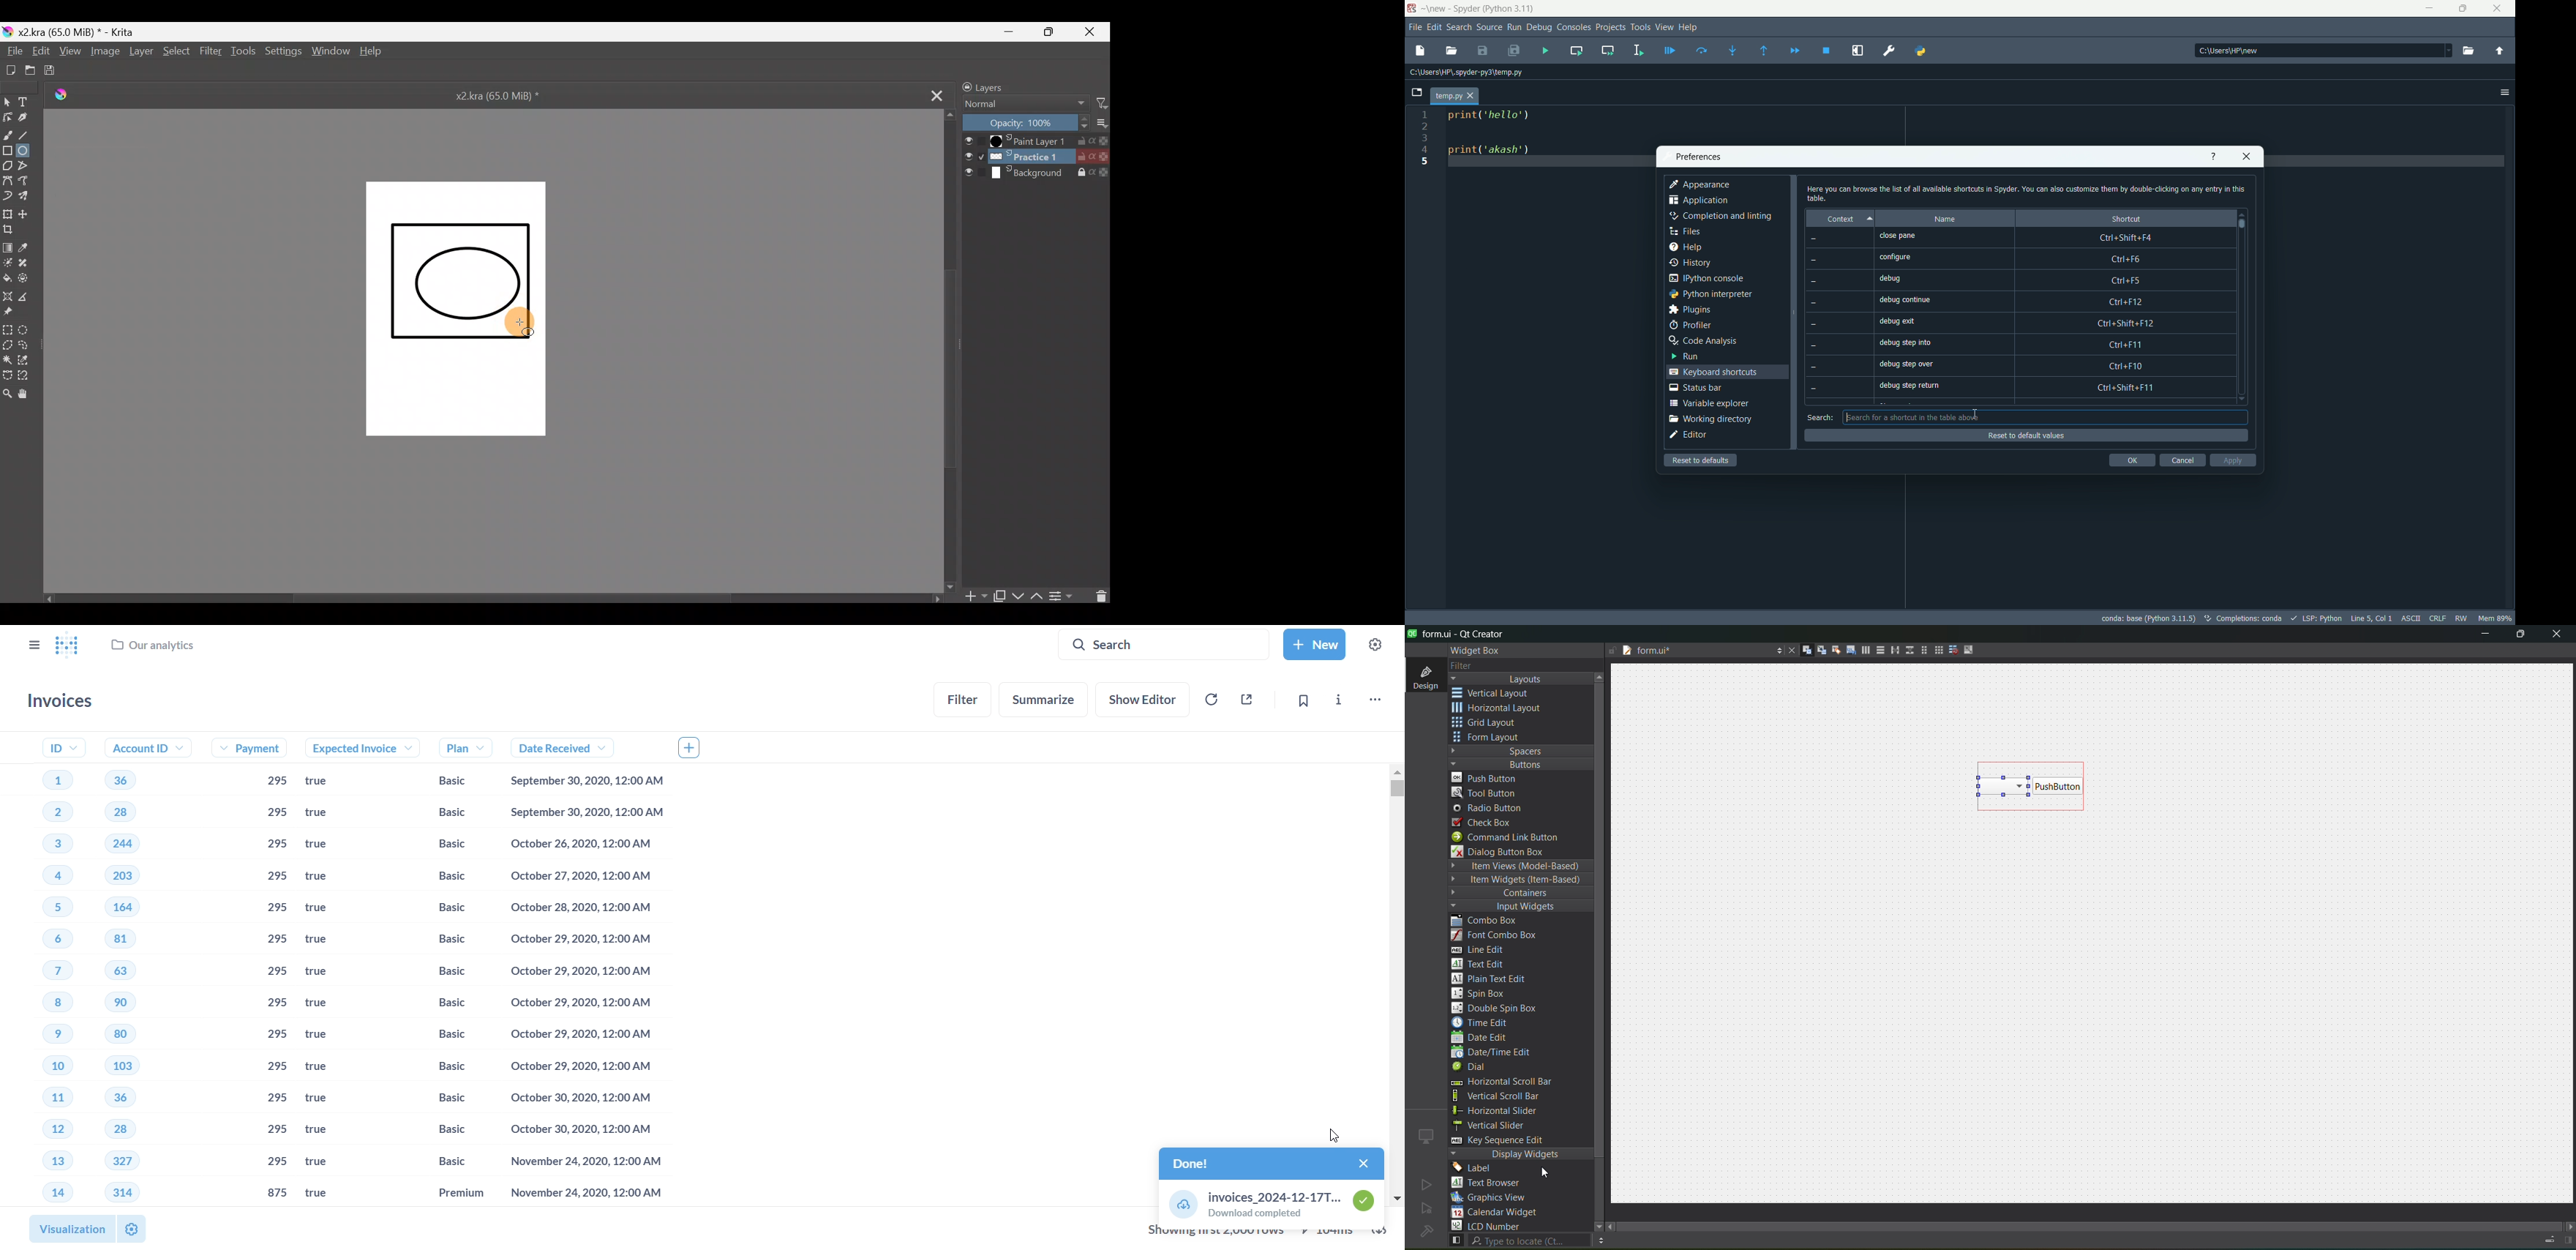 The width and height of the screenshot is (2576, 1260). What do you see at coordinates (60, 71) in the screenshot?
I see `Save` at bounding box center [60, 71].